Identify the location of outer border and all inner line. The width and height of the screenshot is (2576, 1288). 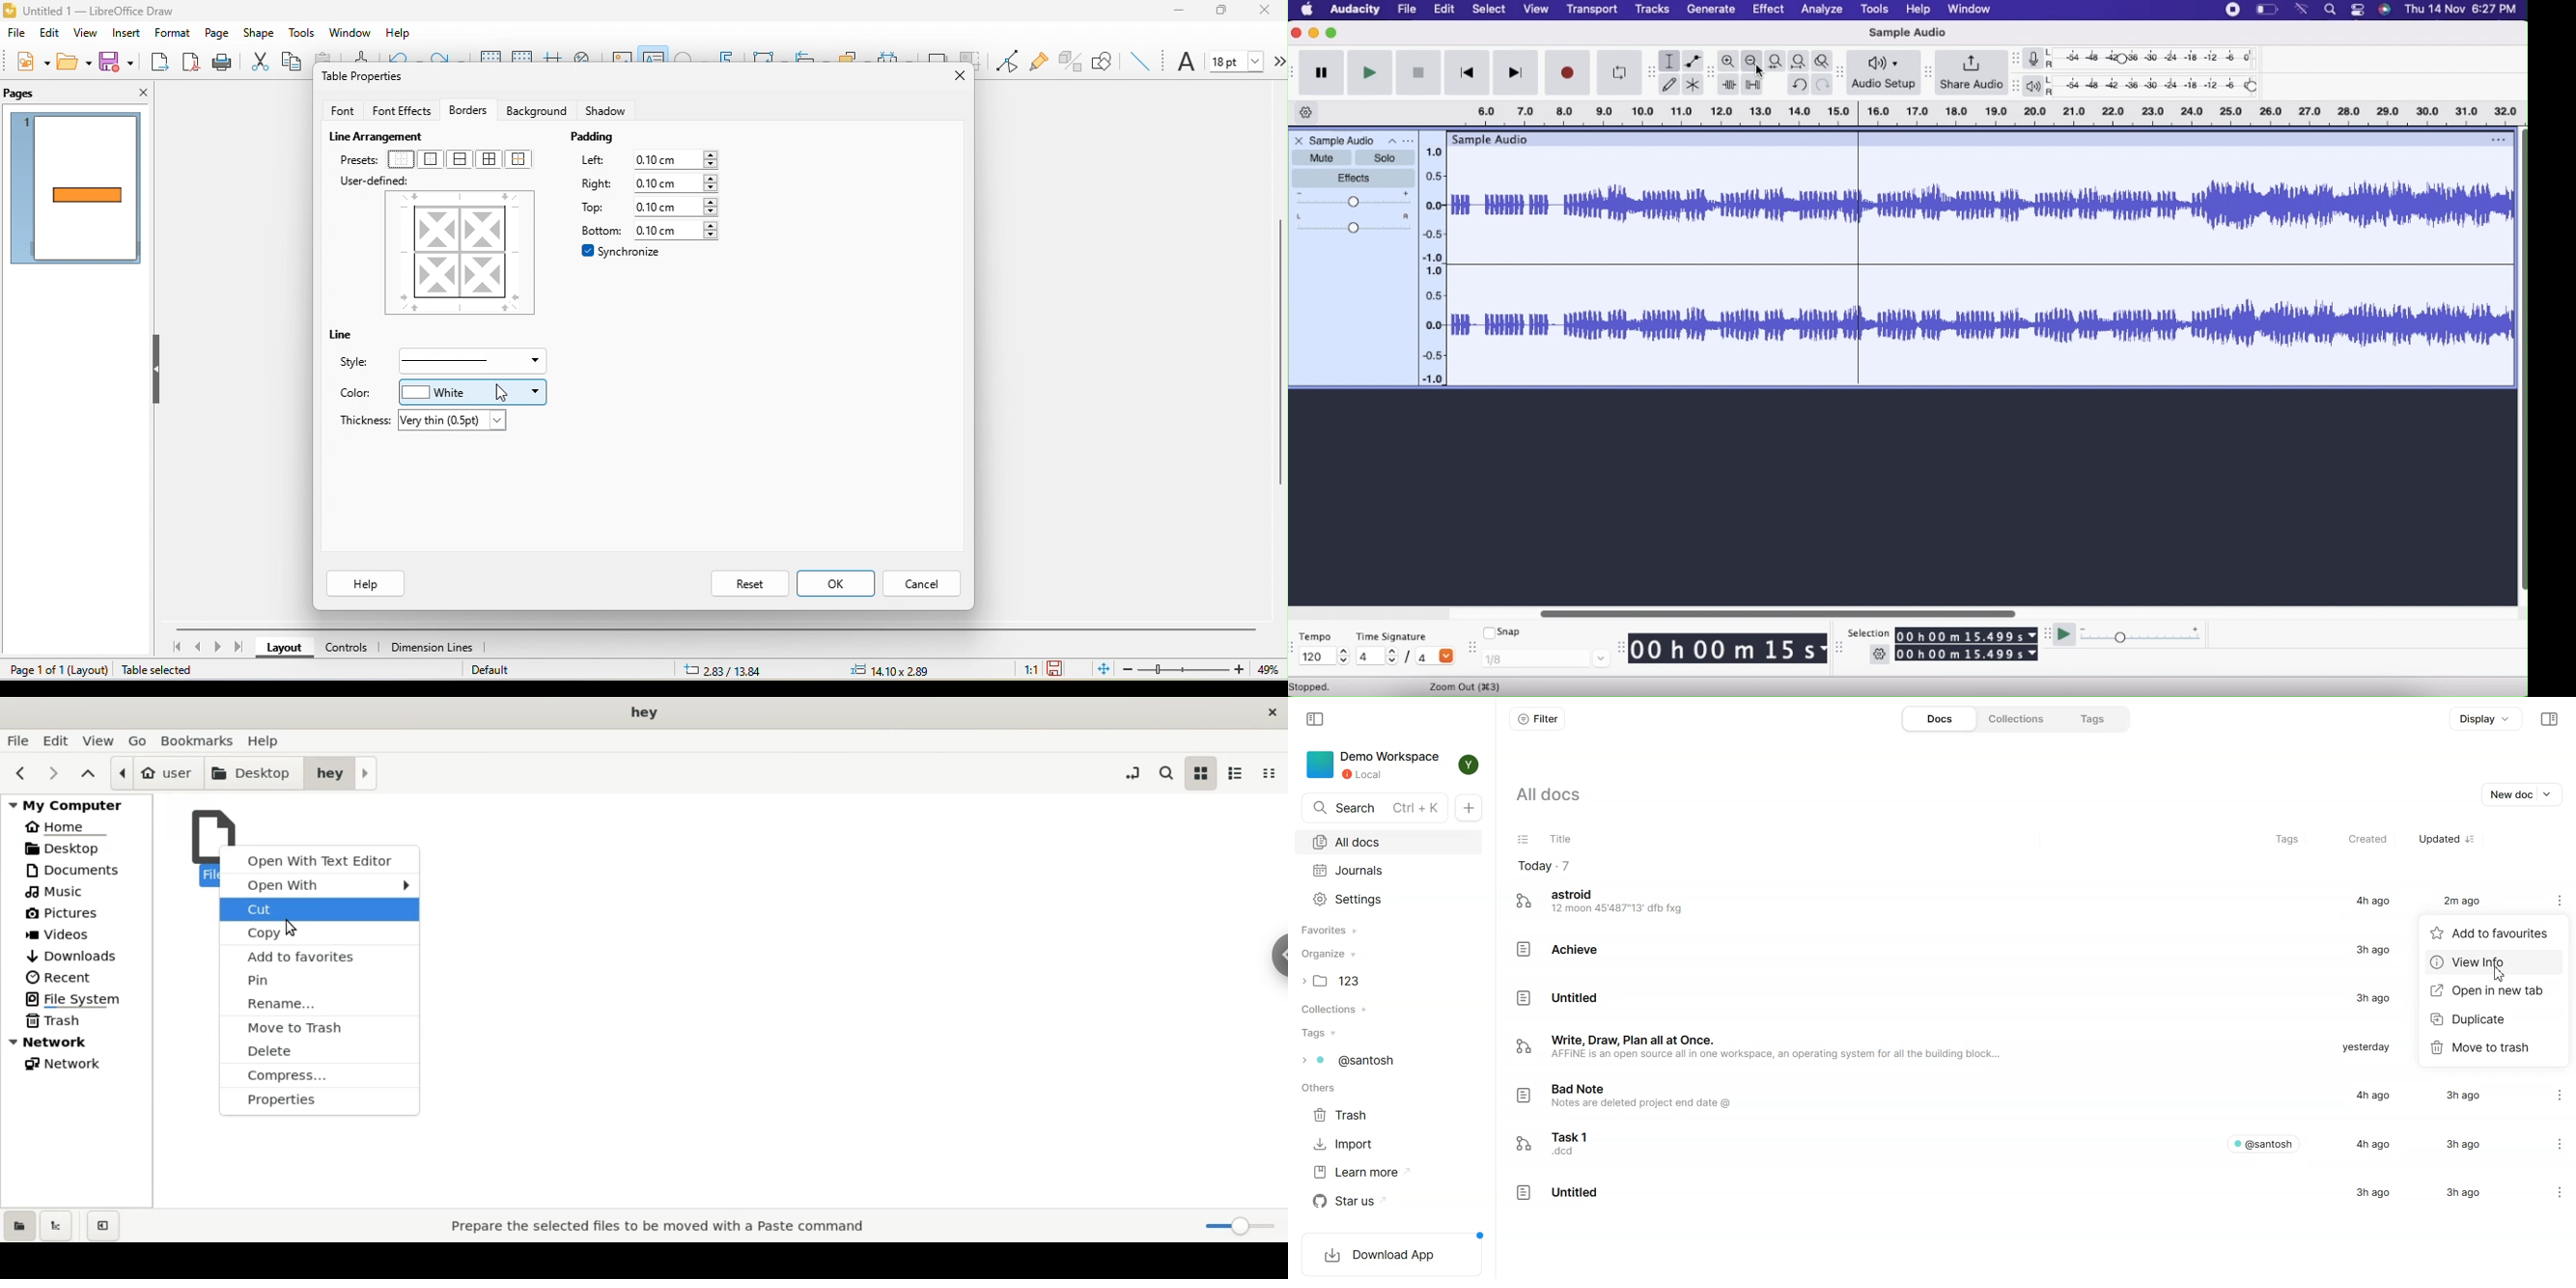
(490, 157).